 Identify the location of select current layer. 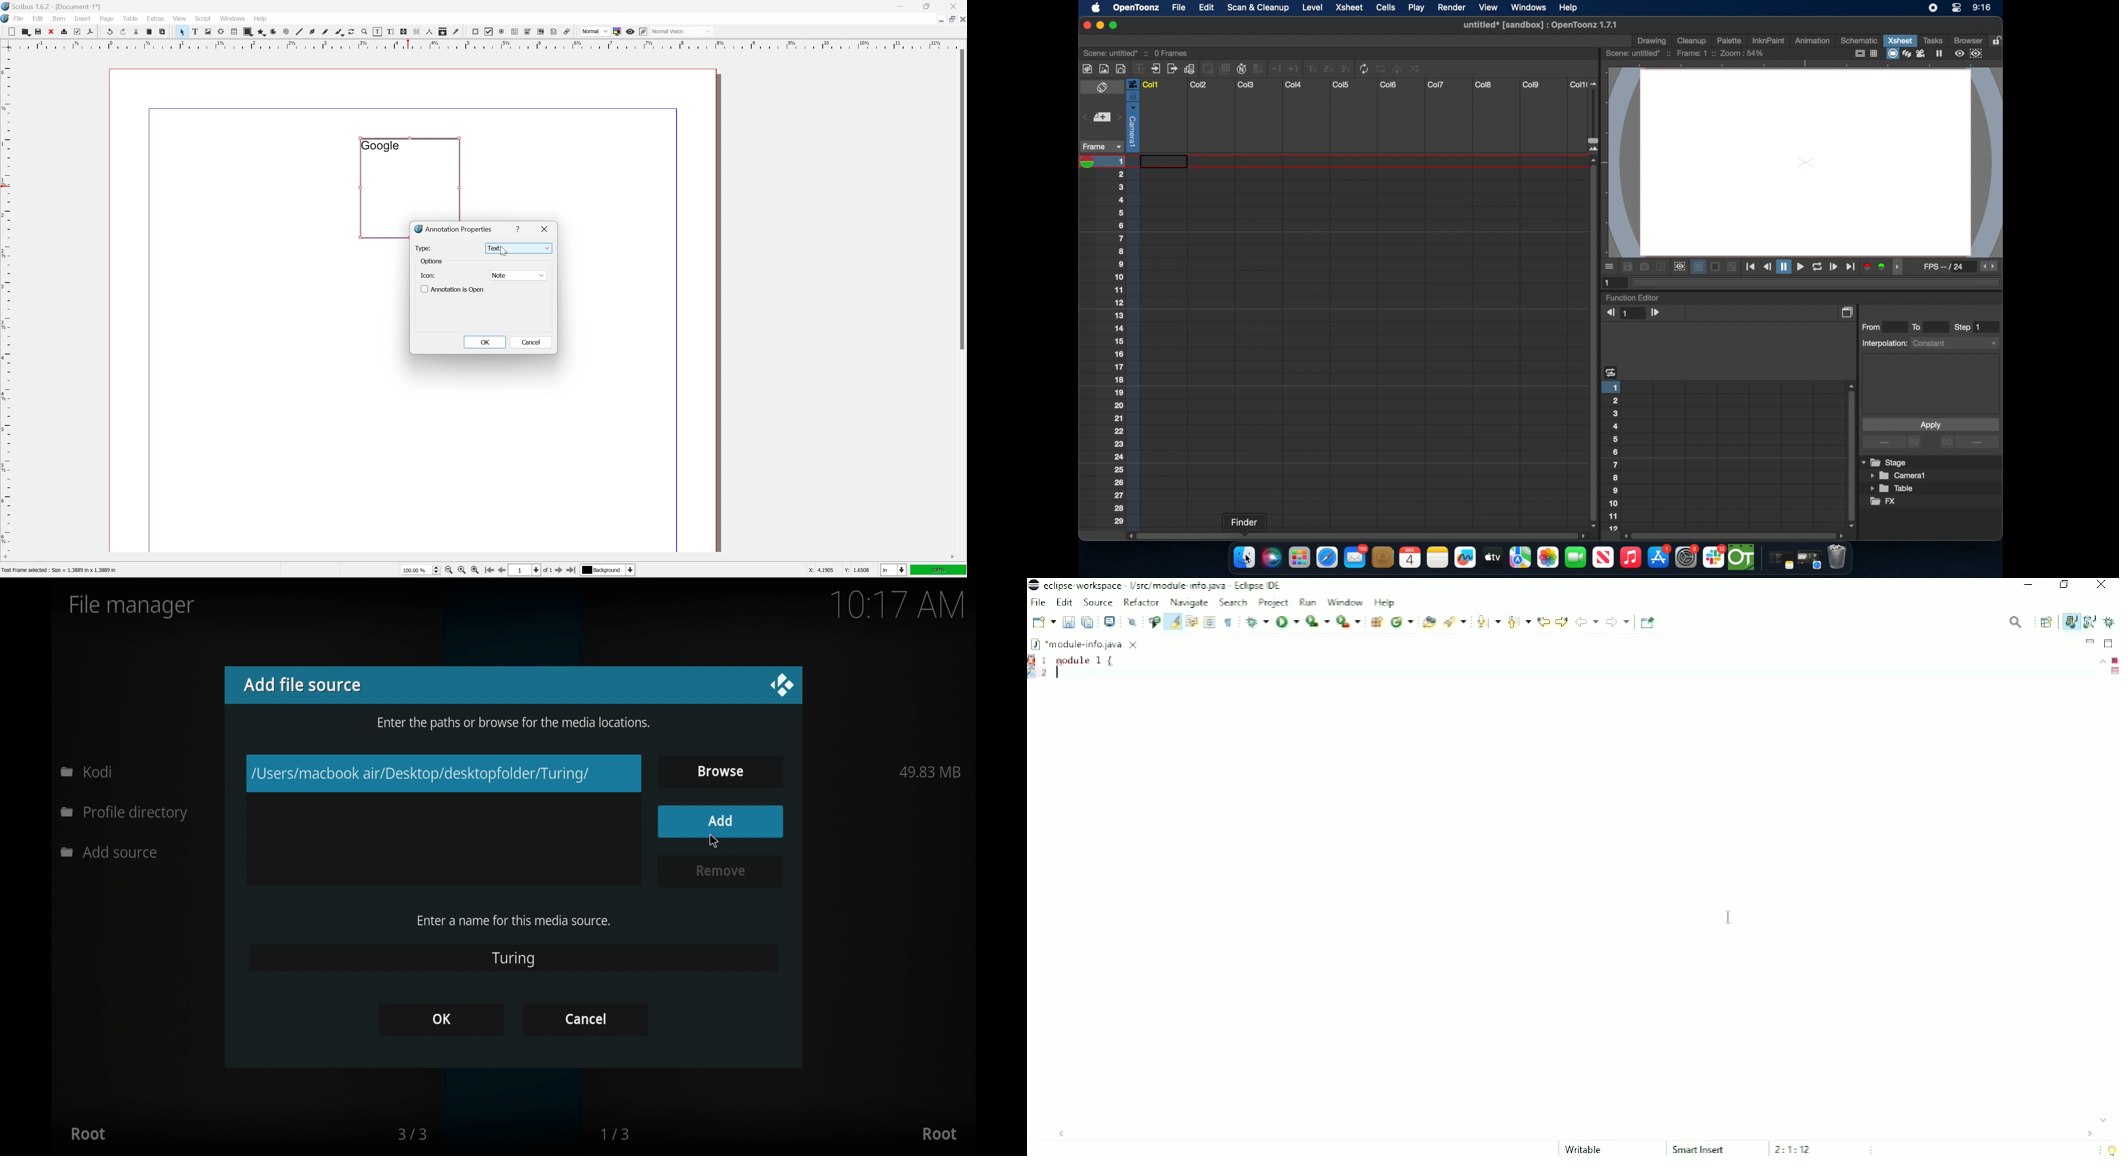
(606, 570).